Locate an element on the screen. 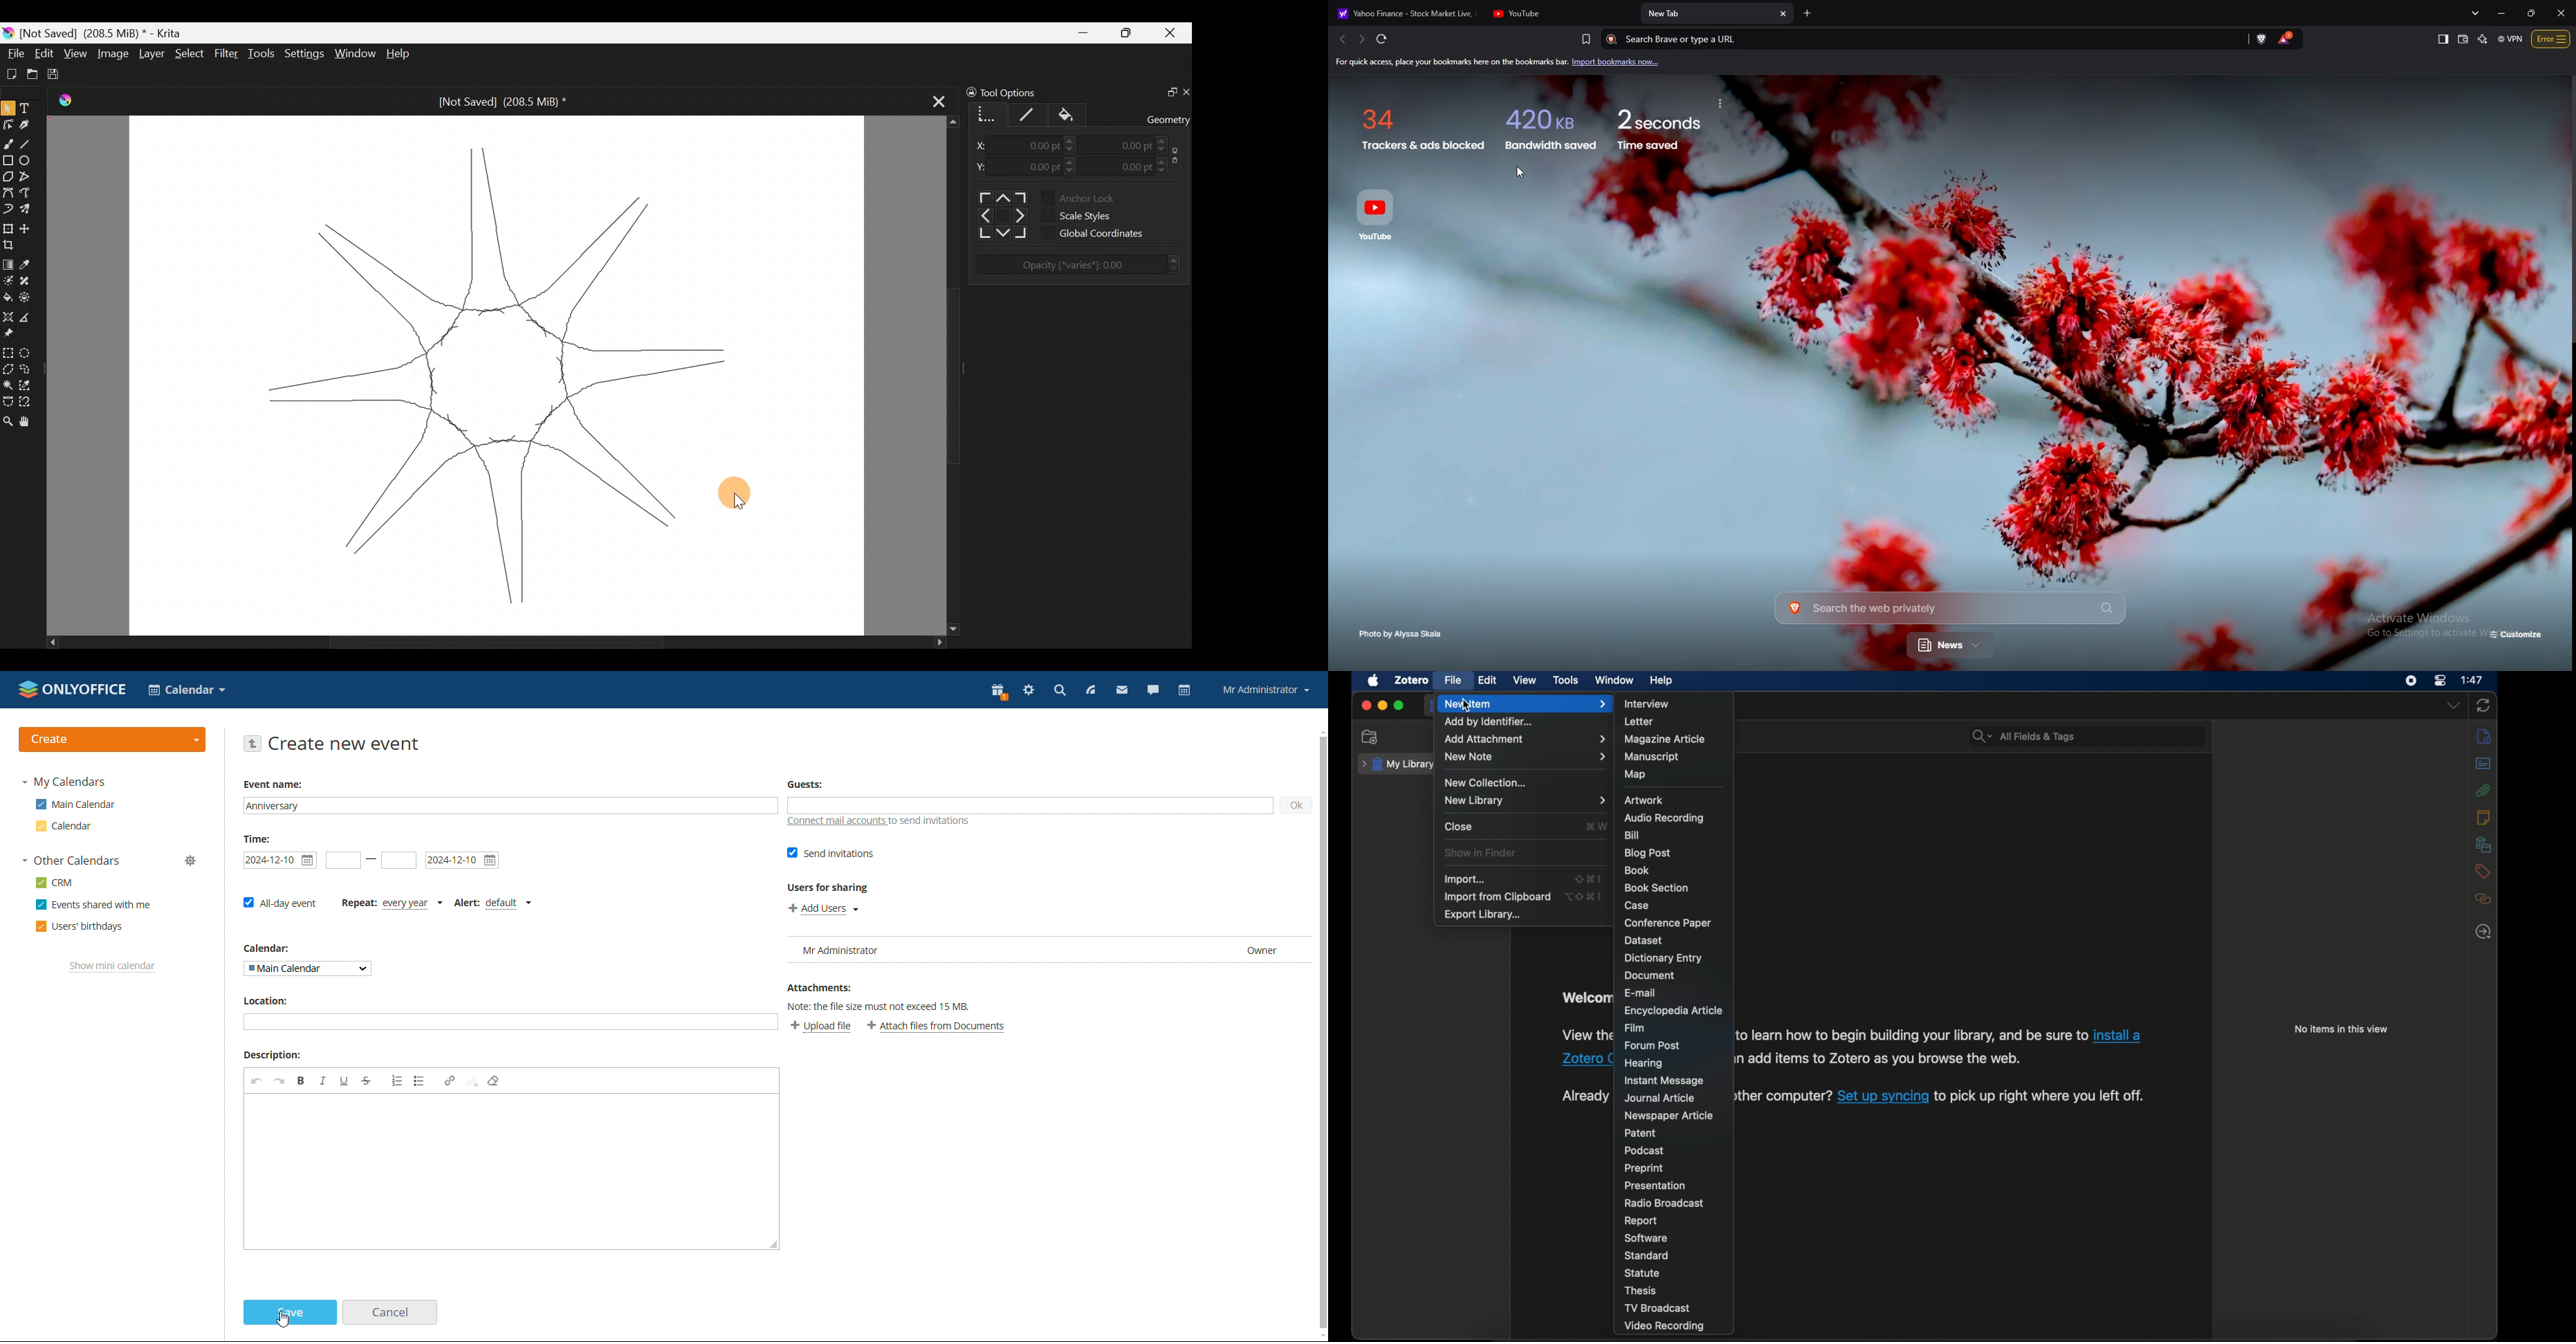 This screenshot has width=2576, height=1344. Draw a gradient is located at coordinates (8, 261).